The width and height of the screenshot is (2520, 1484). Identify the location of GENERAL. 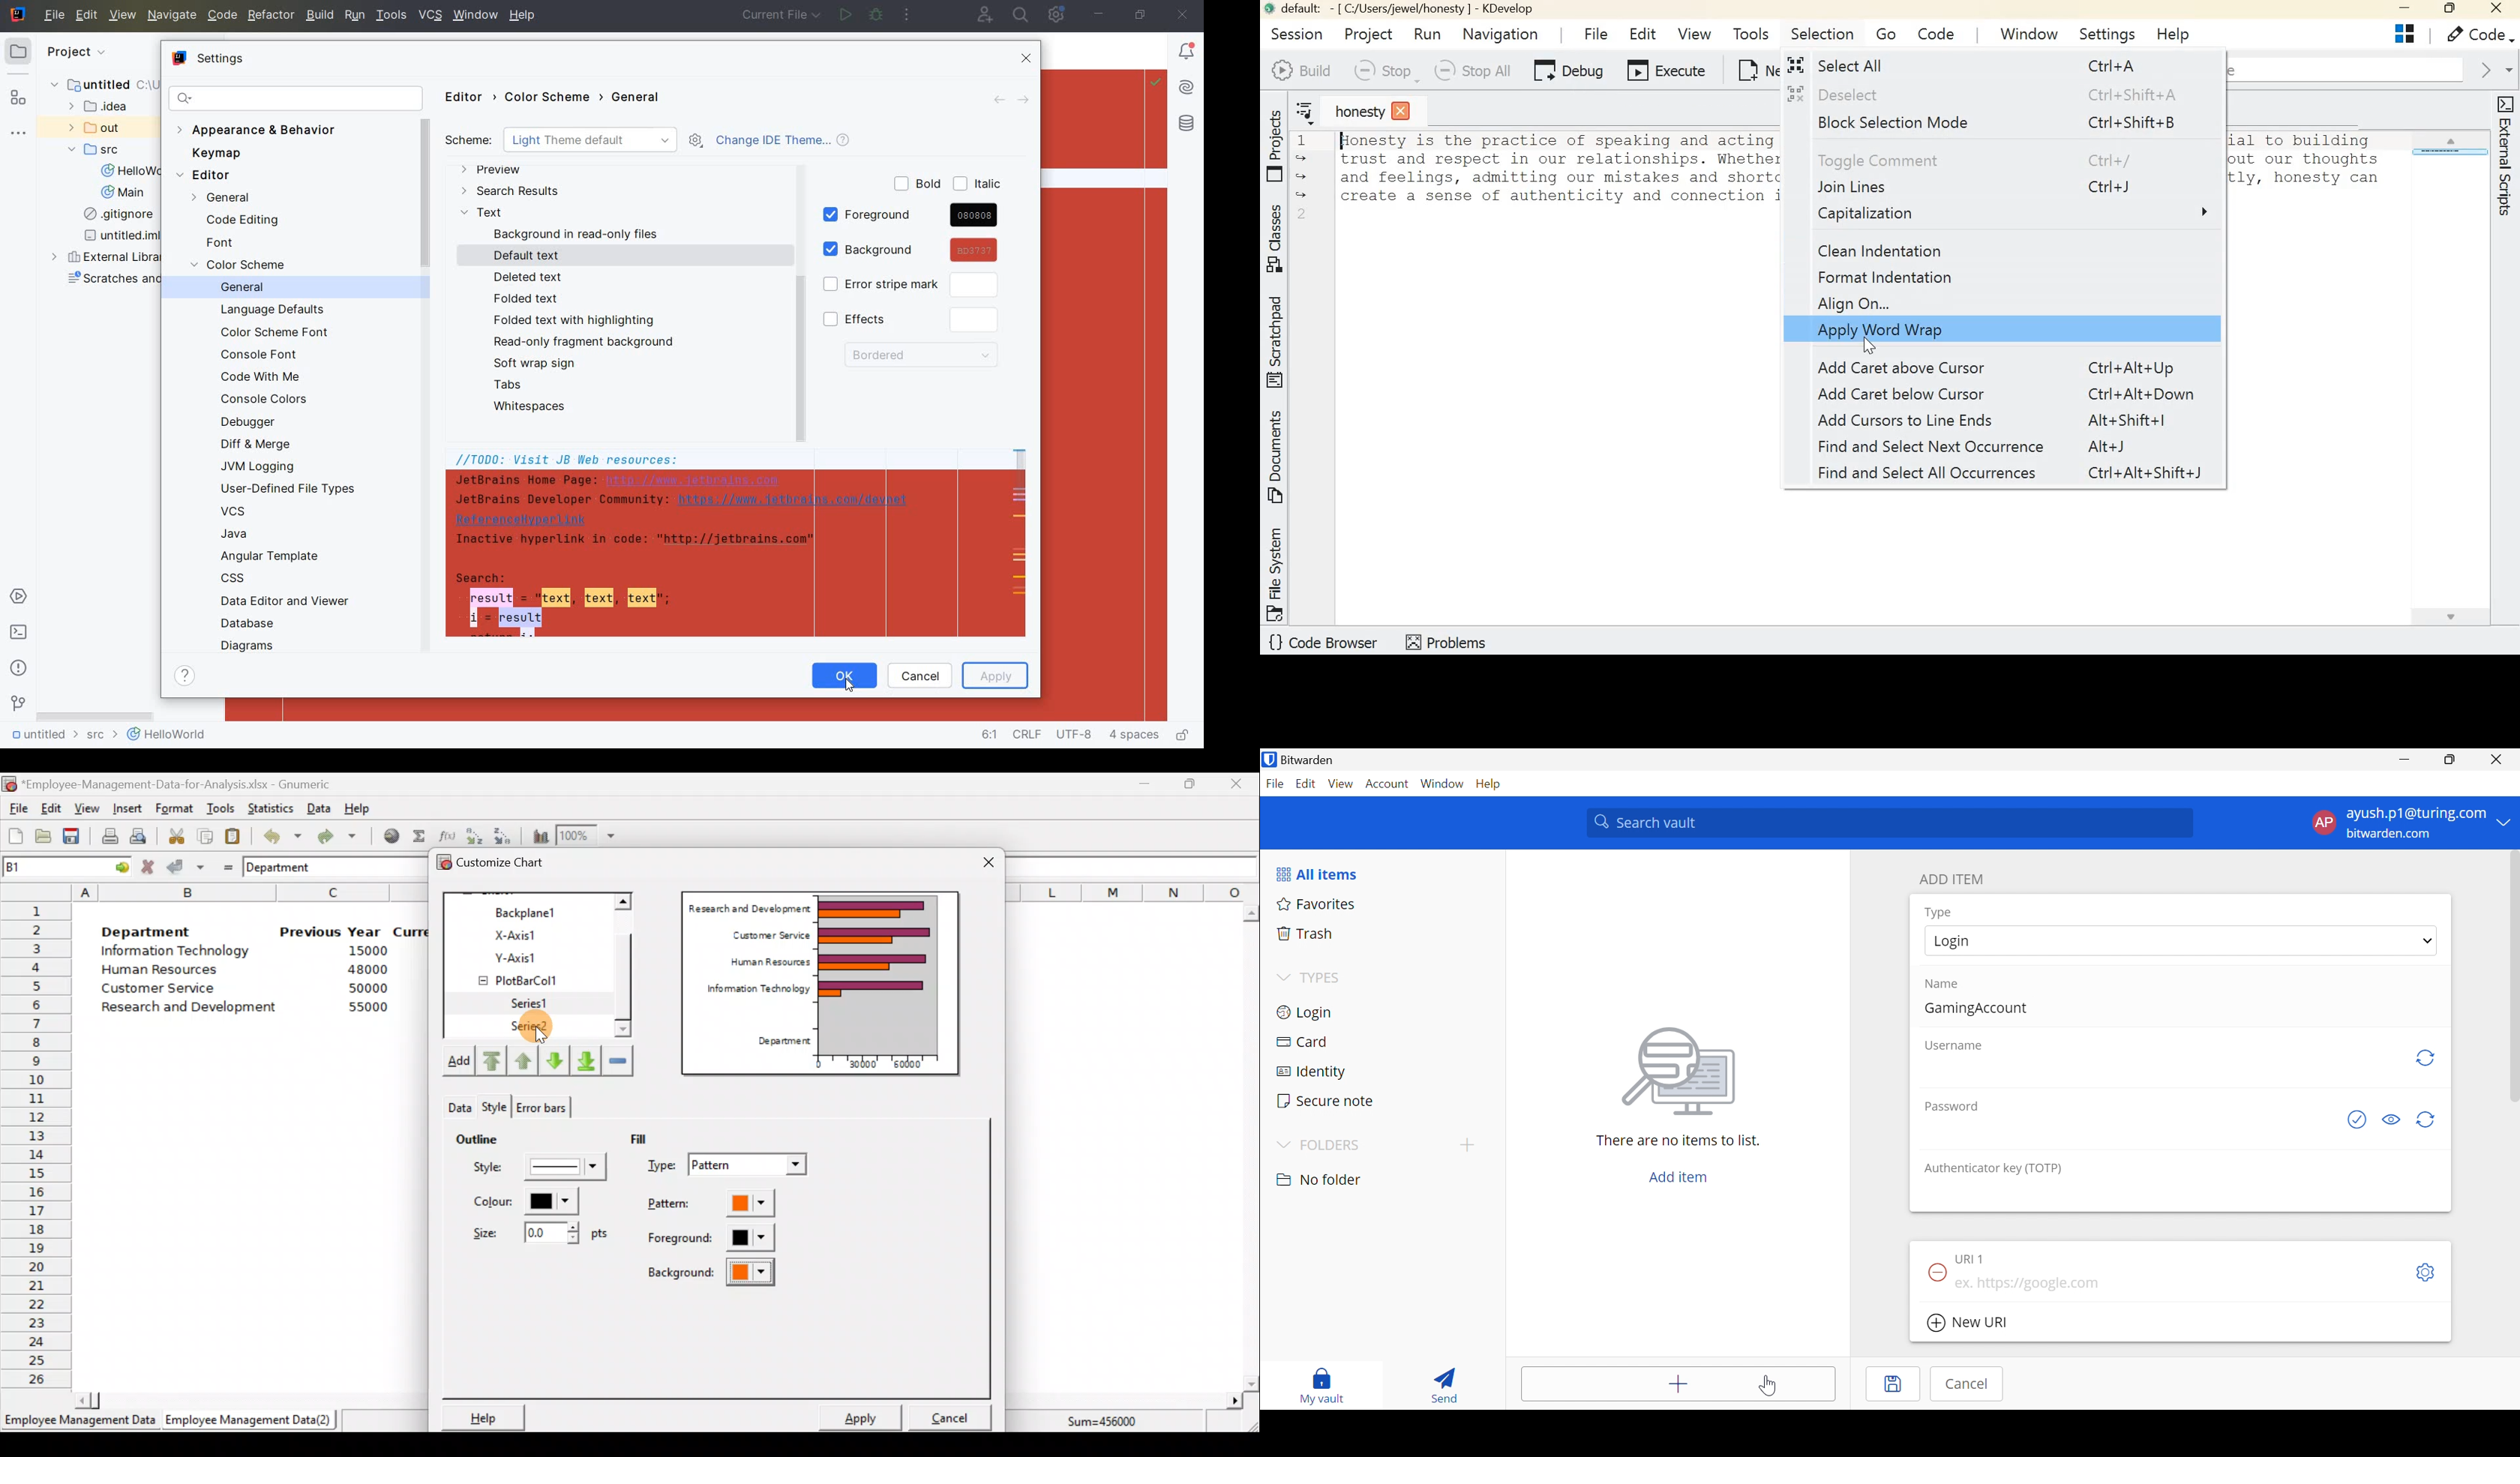
(640, 99).